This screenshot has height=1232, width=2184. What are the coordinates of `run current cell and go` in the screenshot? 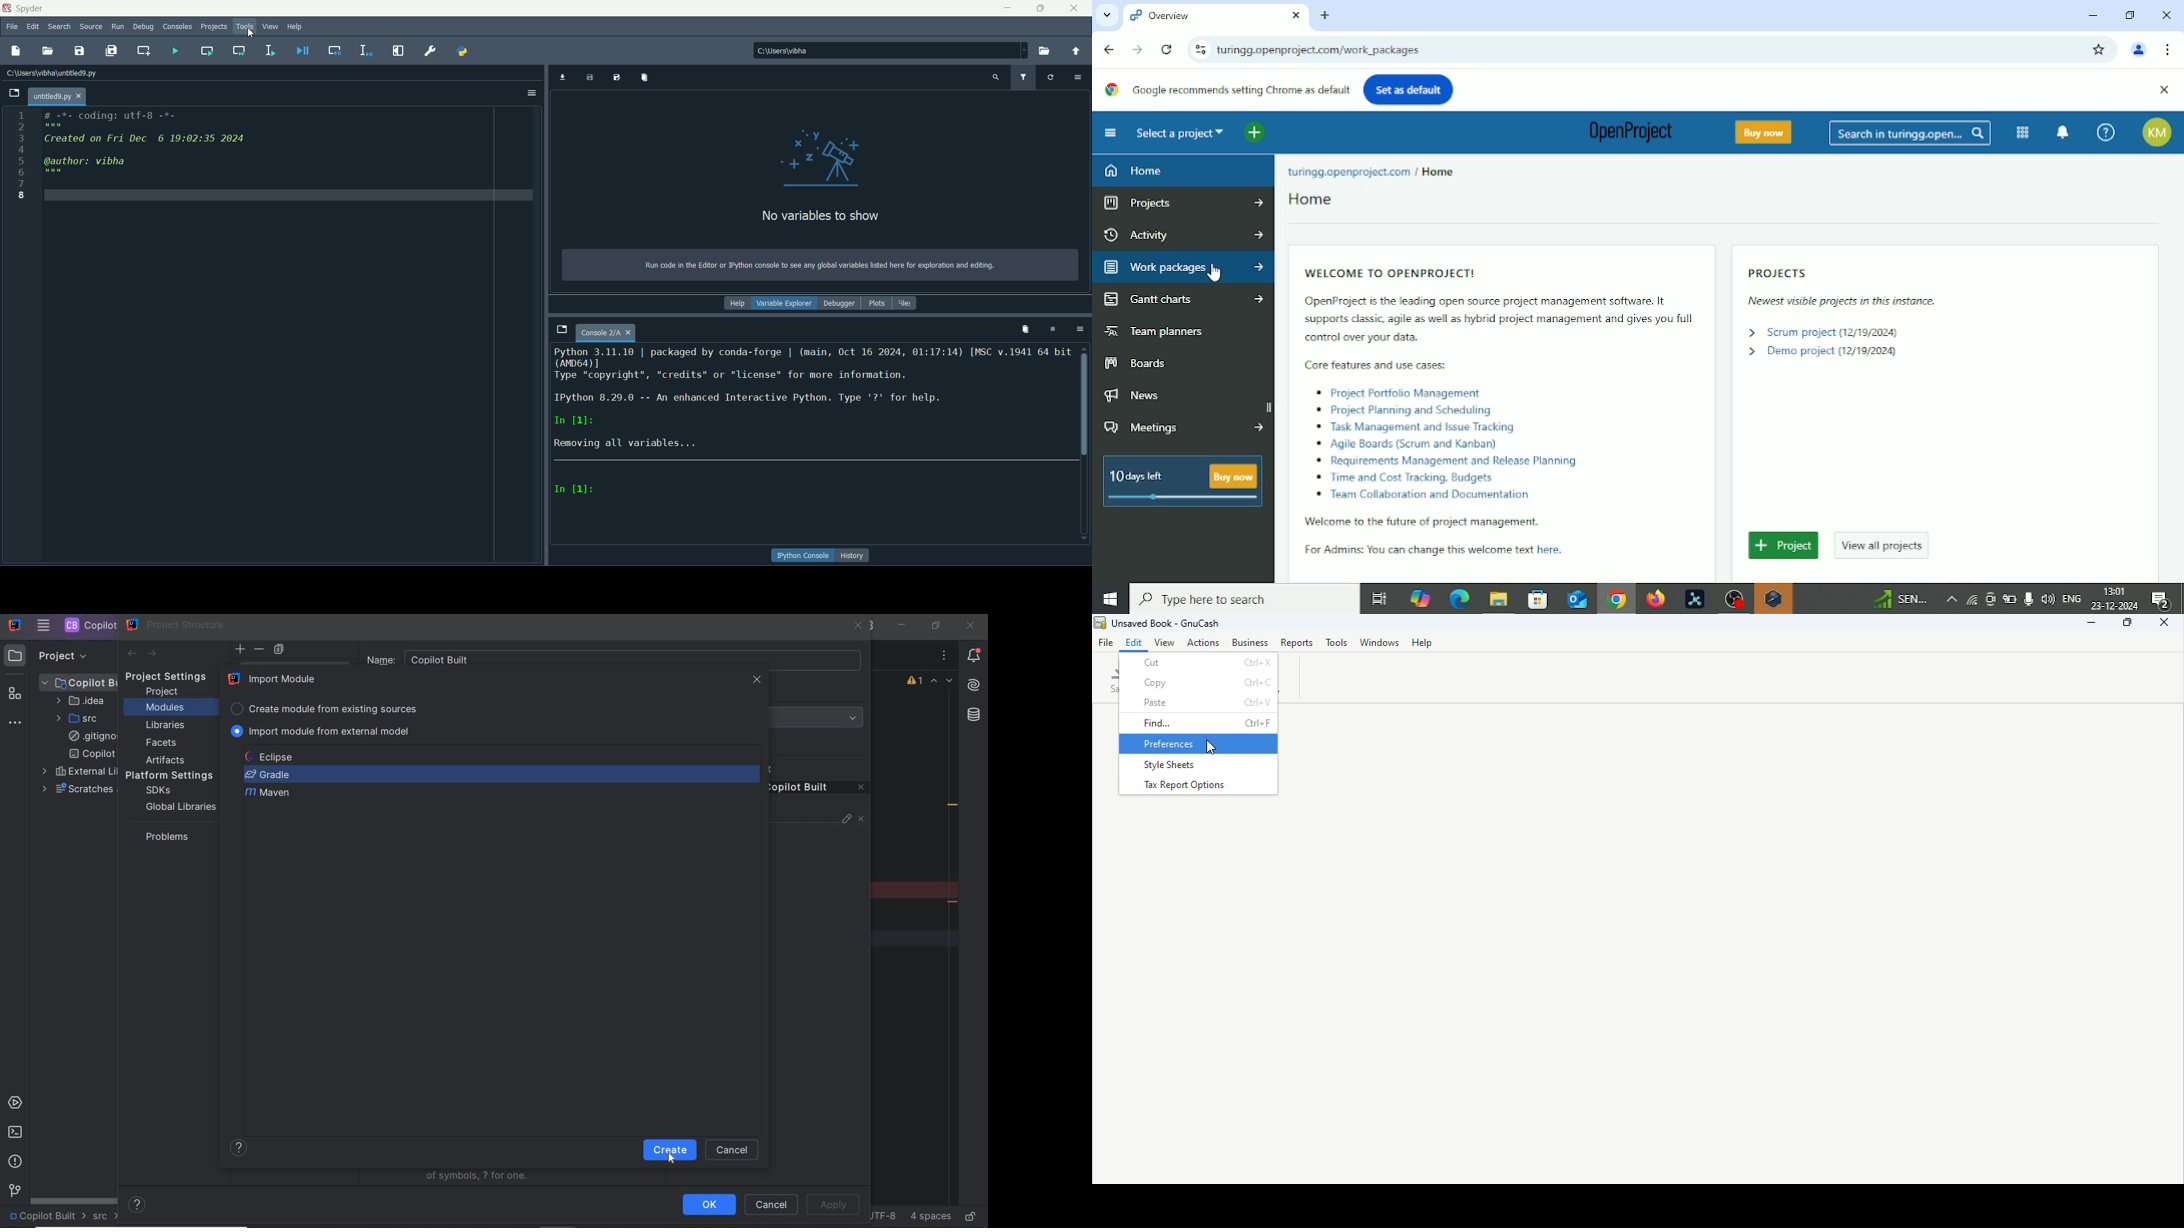 It's located at (238, 50).